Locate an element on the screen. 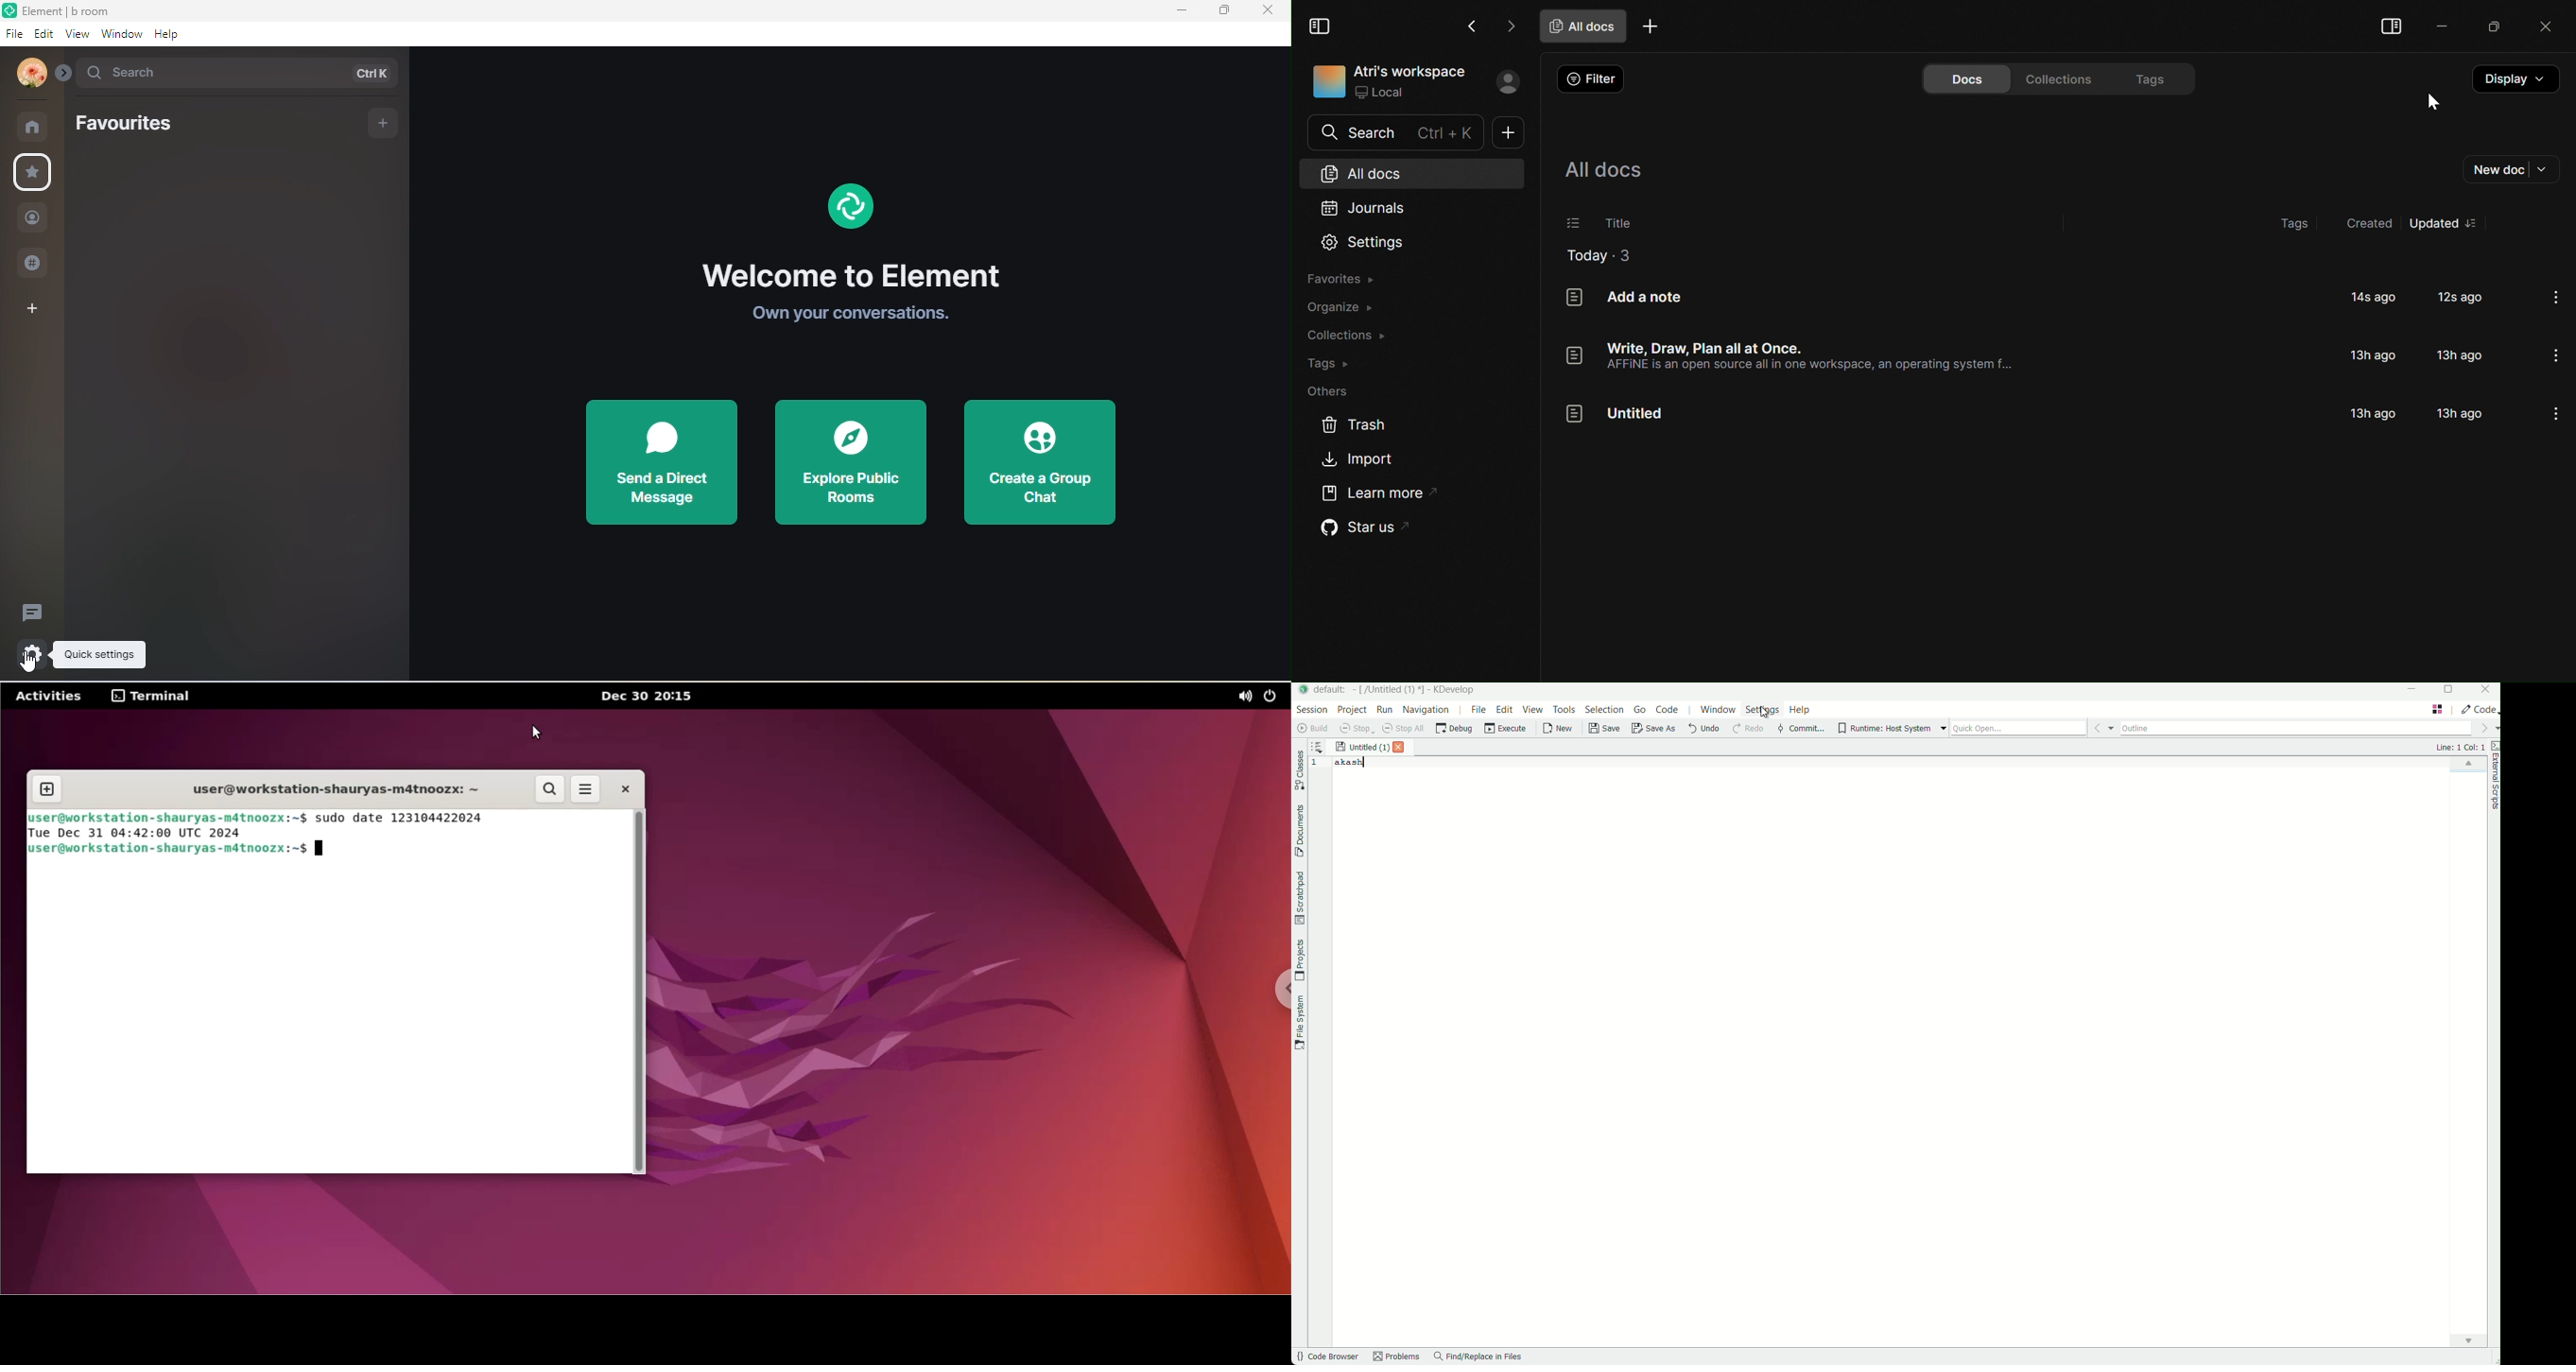 The width and height of the screenshot is (2576, 1372). view is located at coordinates (80, 35).